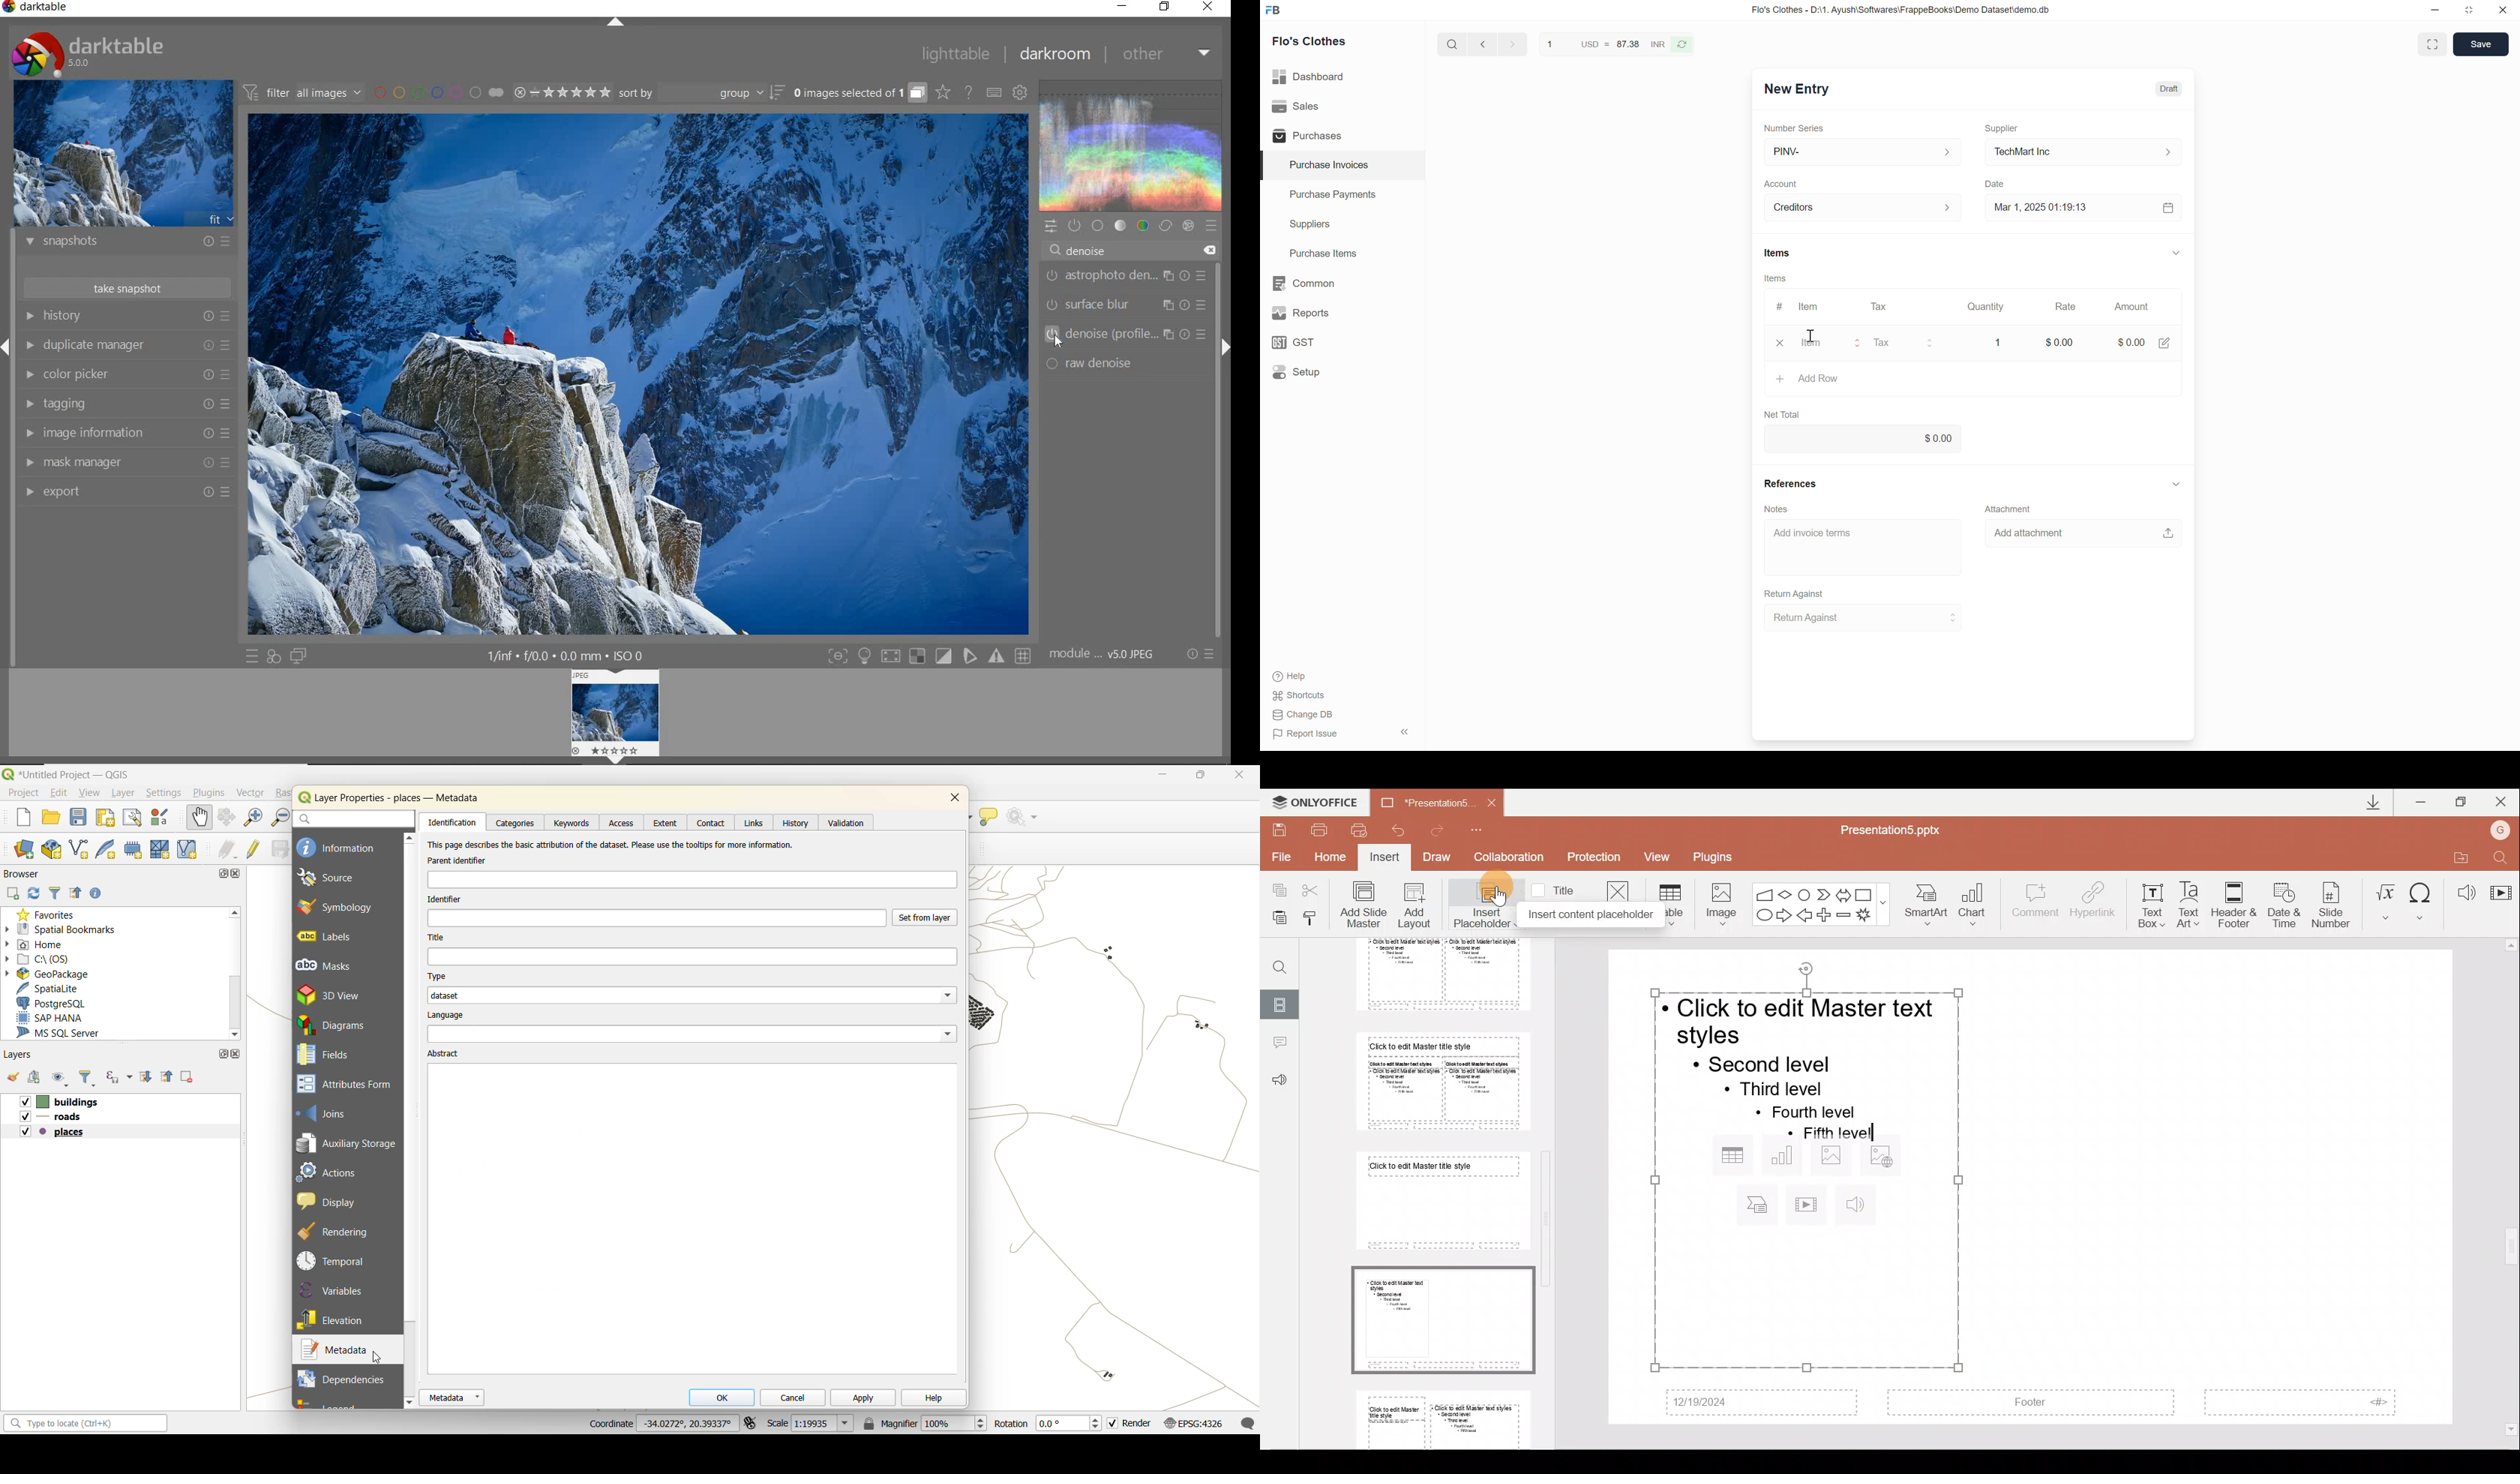 This screenshot has width=2520, height=1484. Describe the element at coordinates (639, 375) in the screenshot. I see `selected image` at that location.